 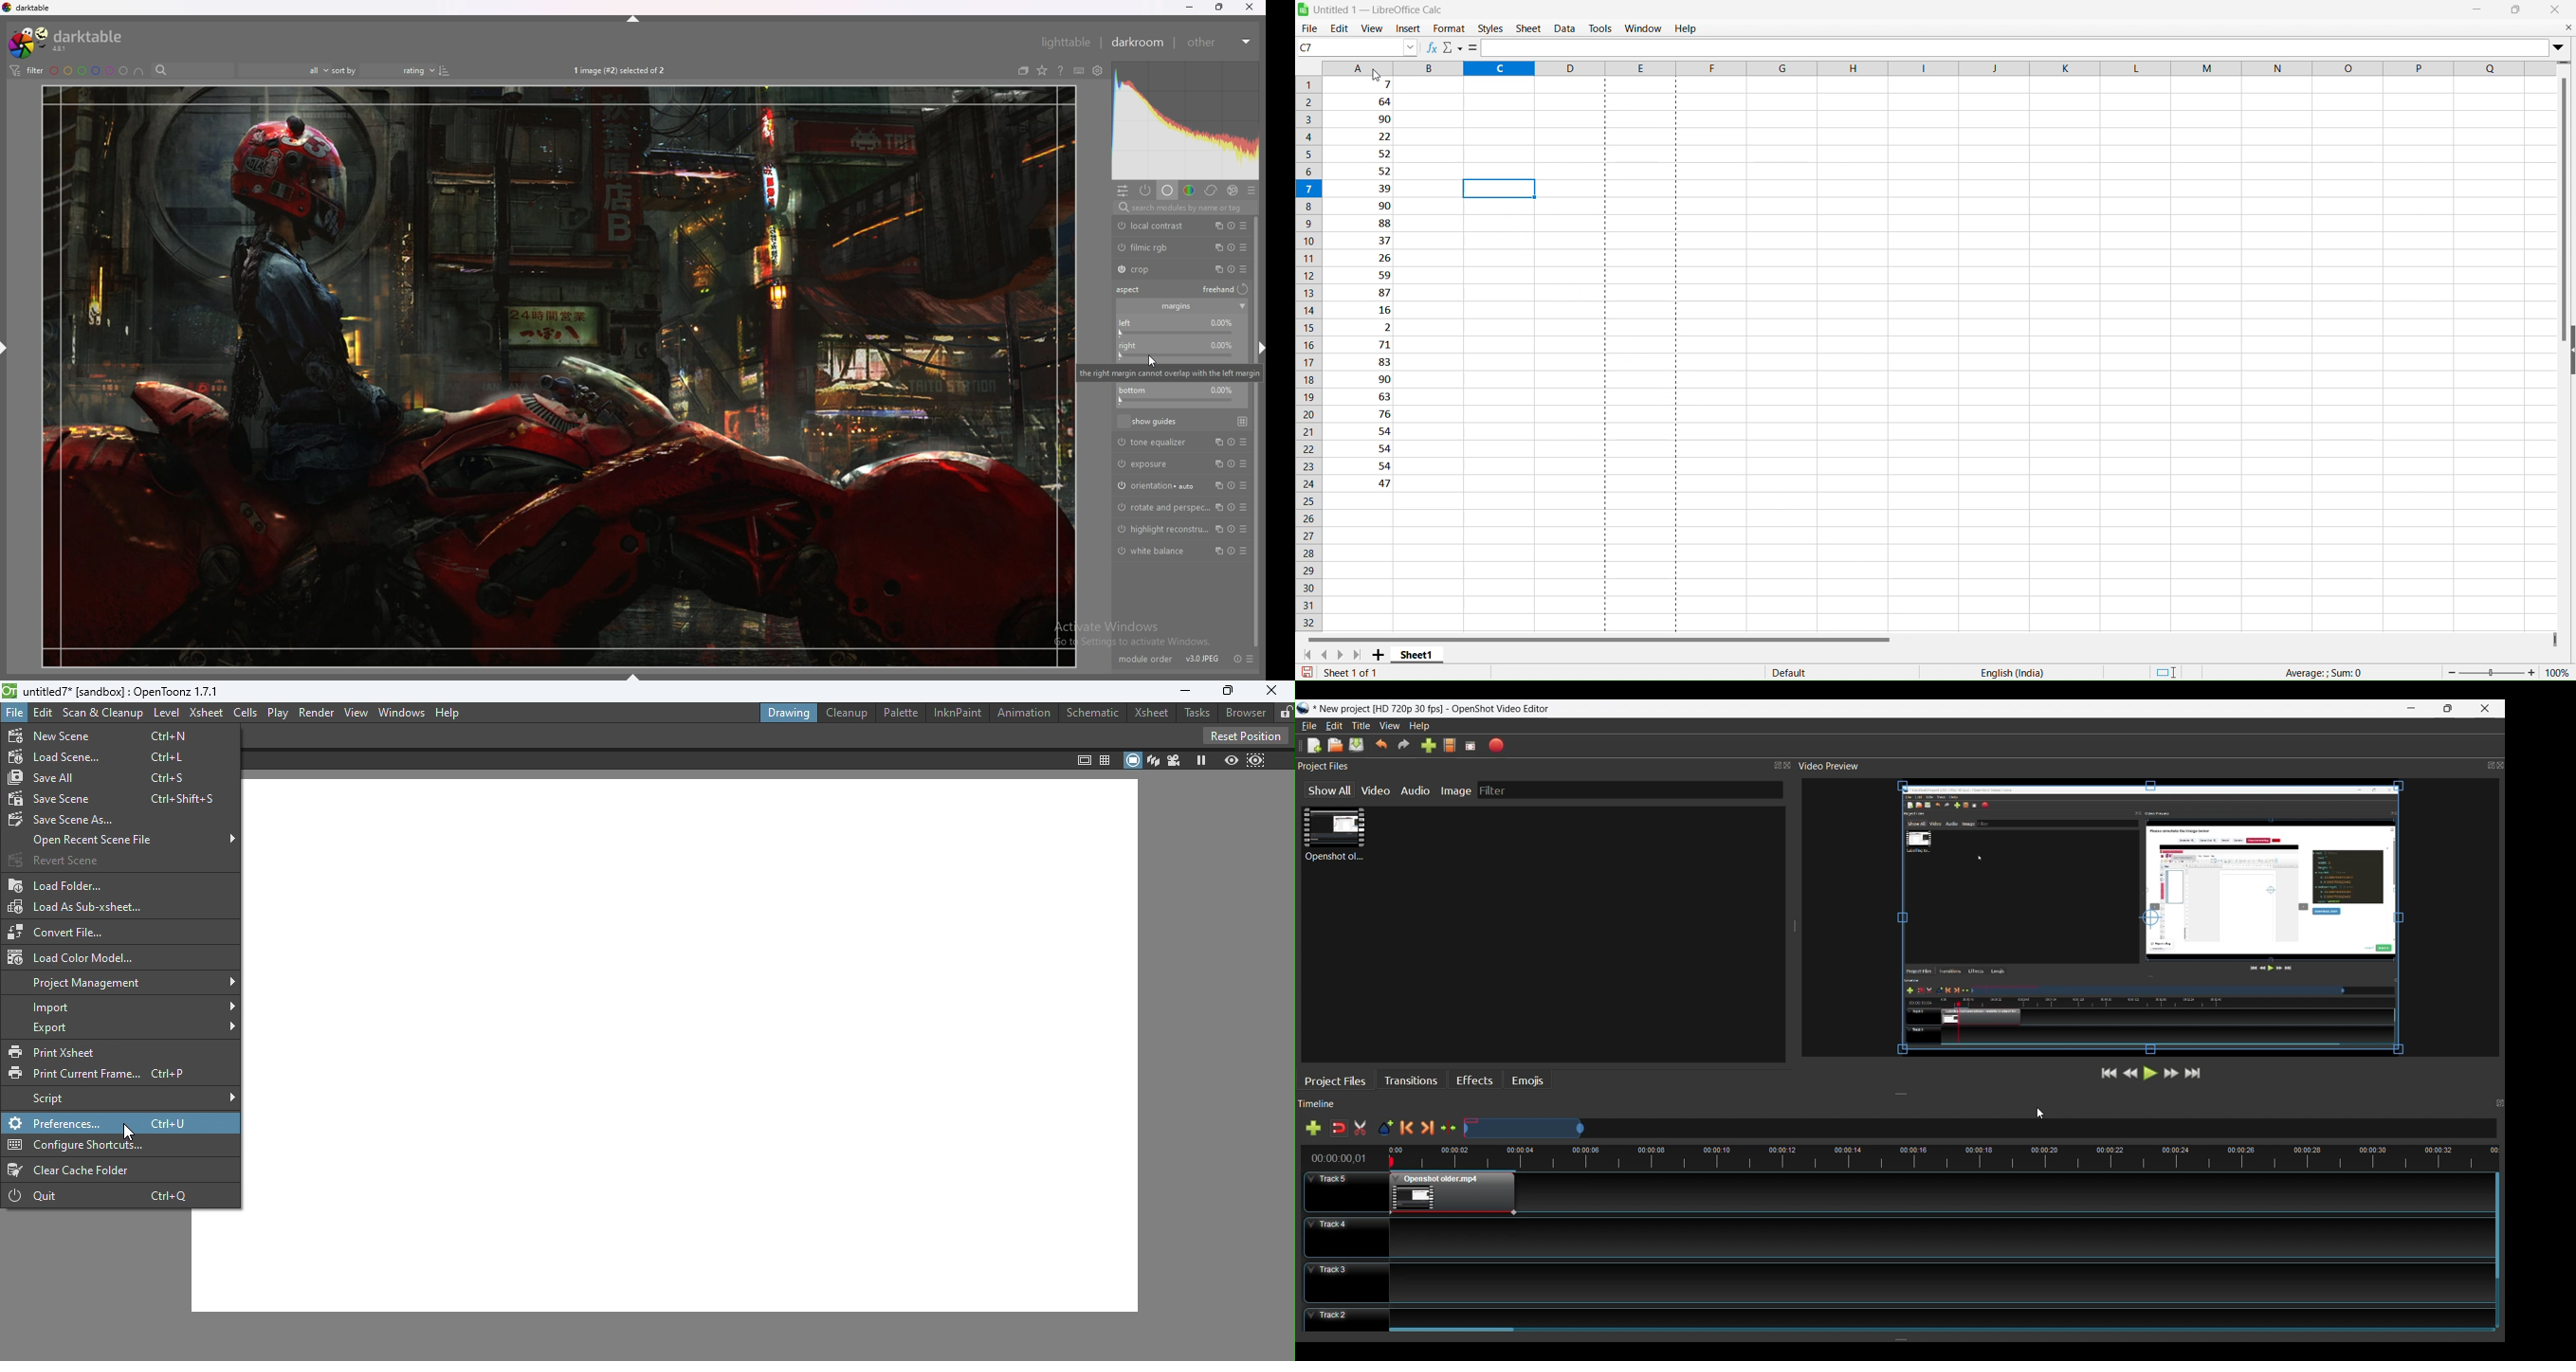 I want to click on presets, so click(x=1244, y=226).